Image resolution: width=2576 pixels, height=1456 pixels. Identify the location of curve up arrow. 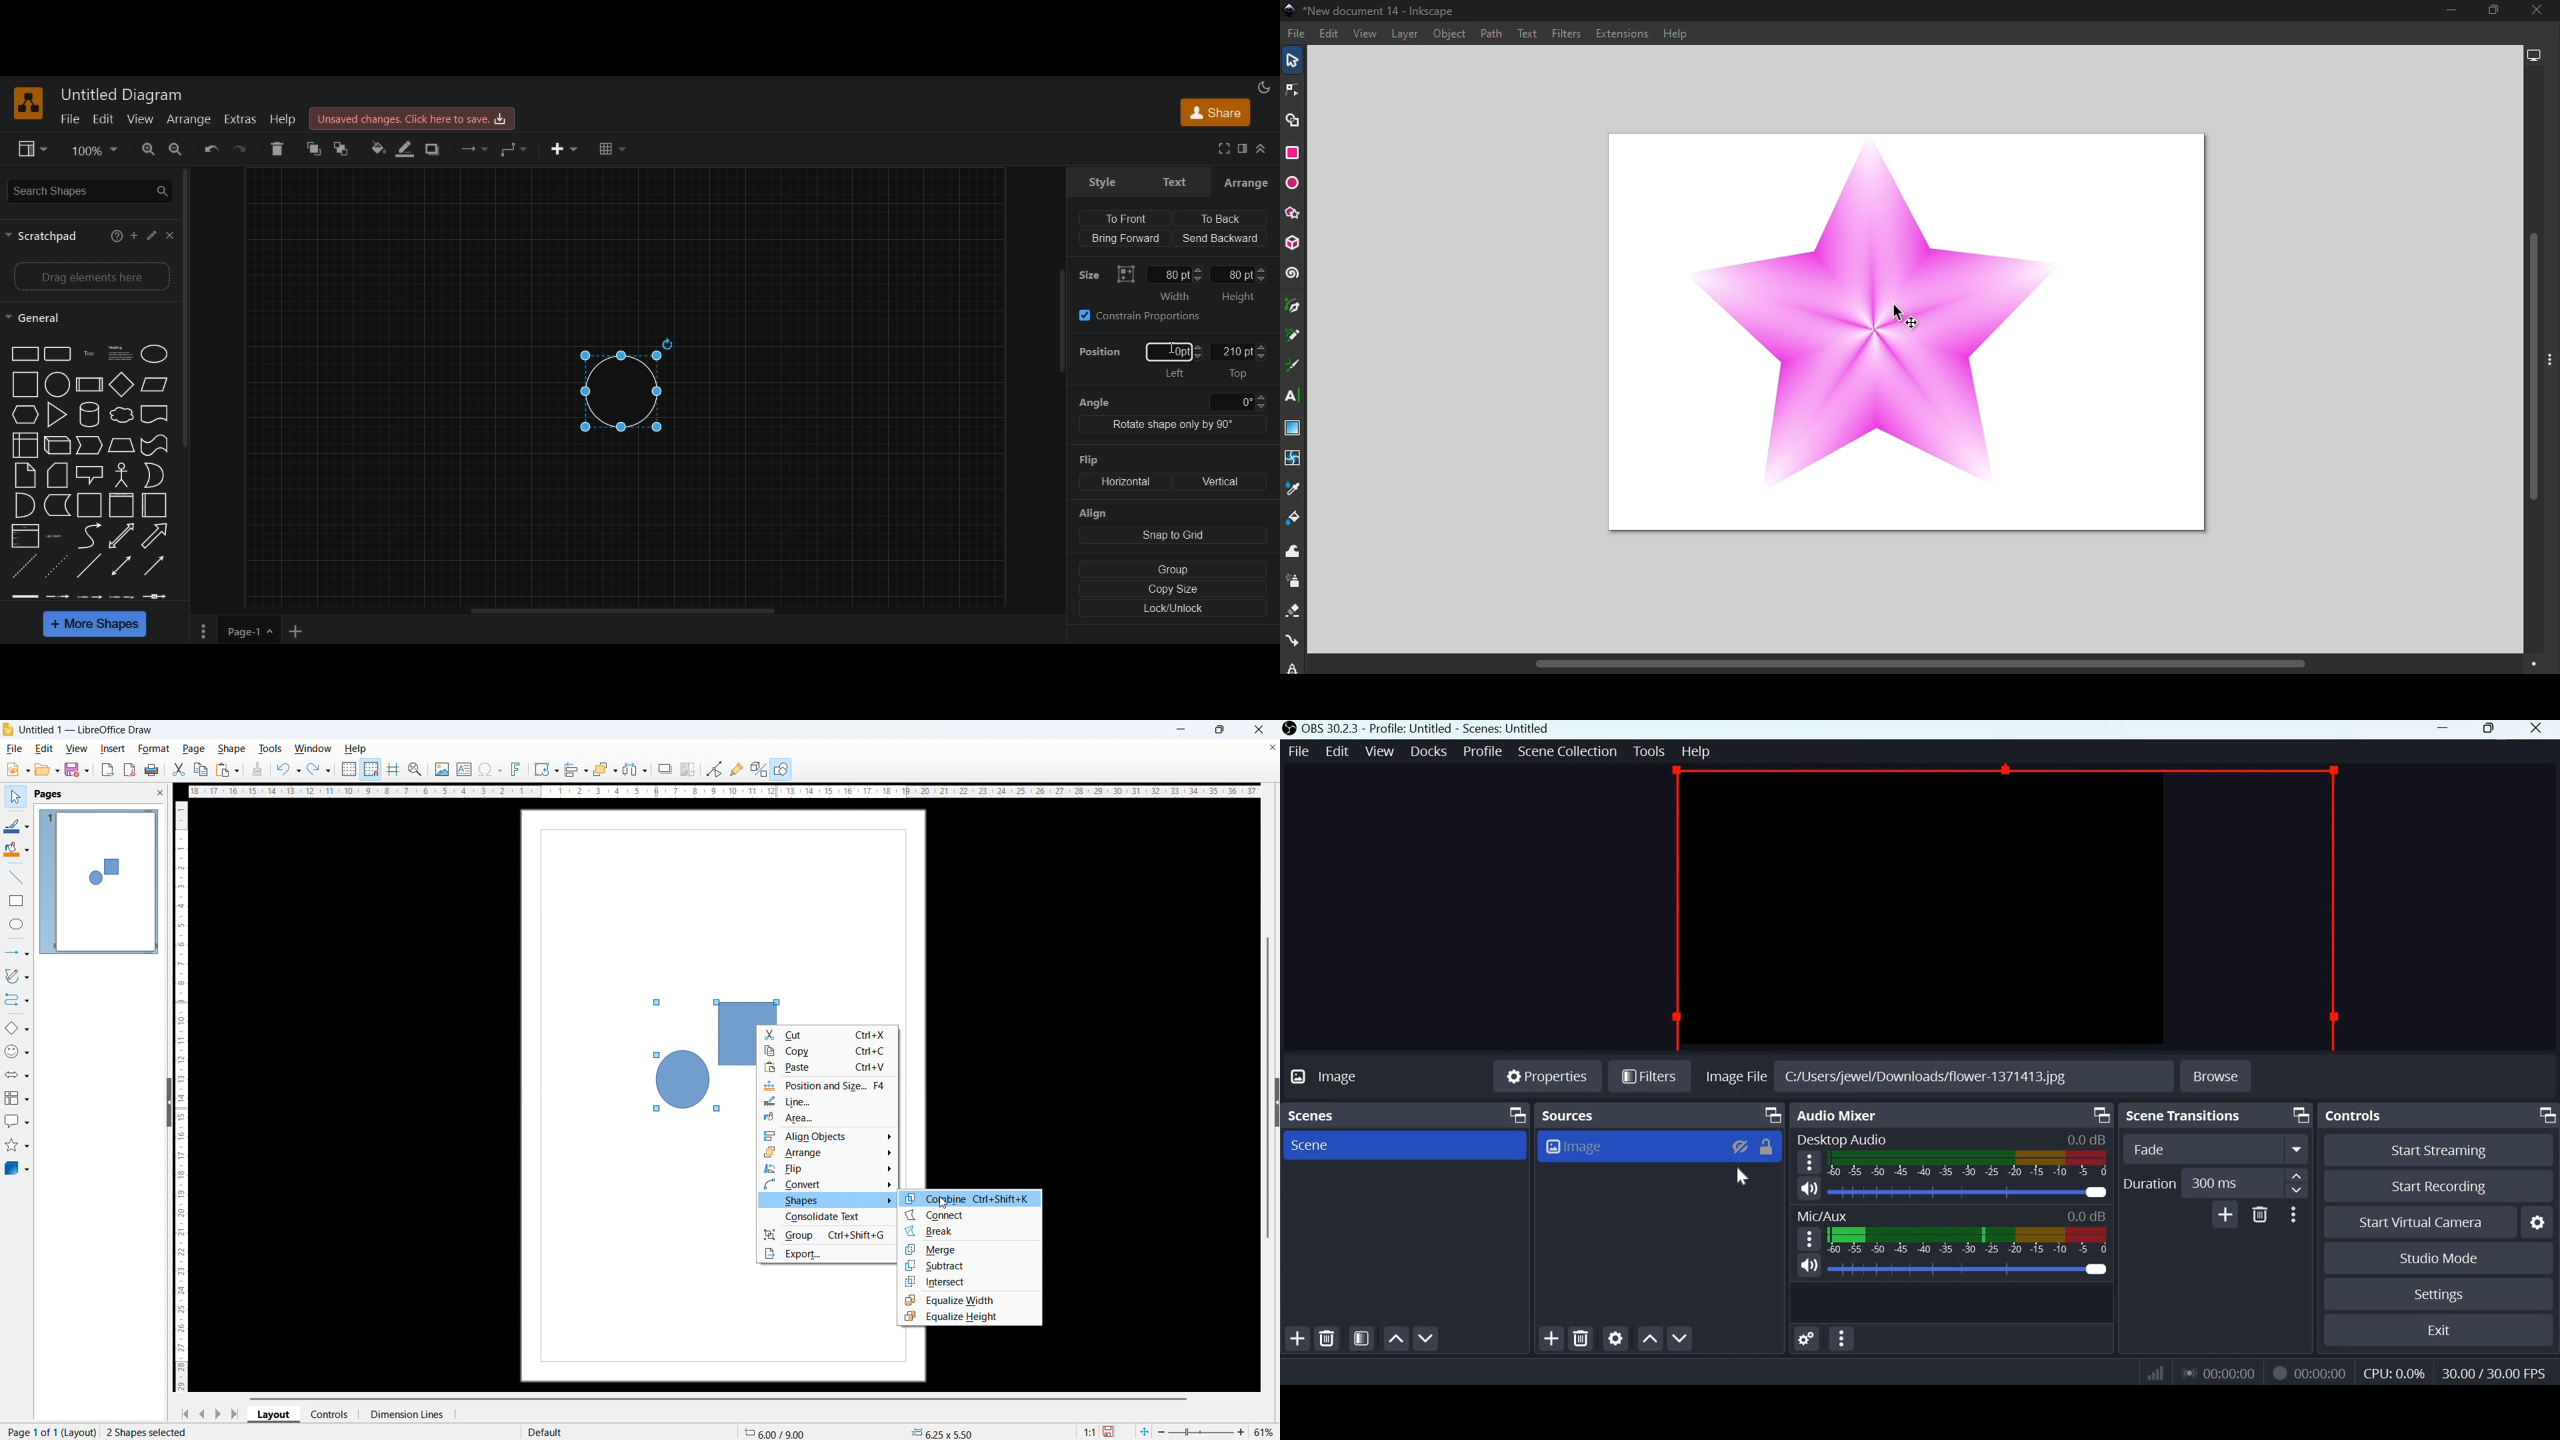
(156, 536).